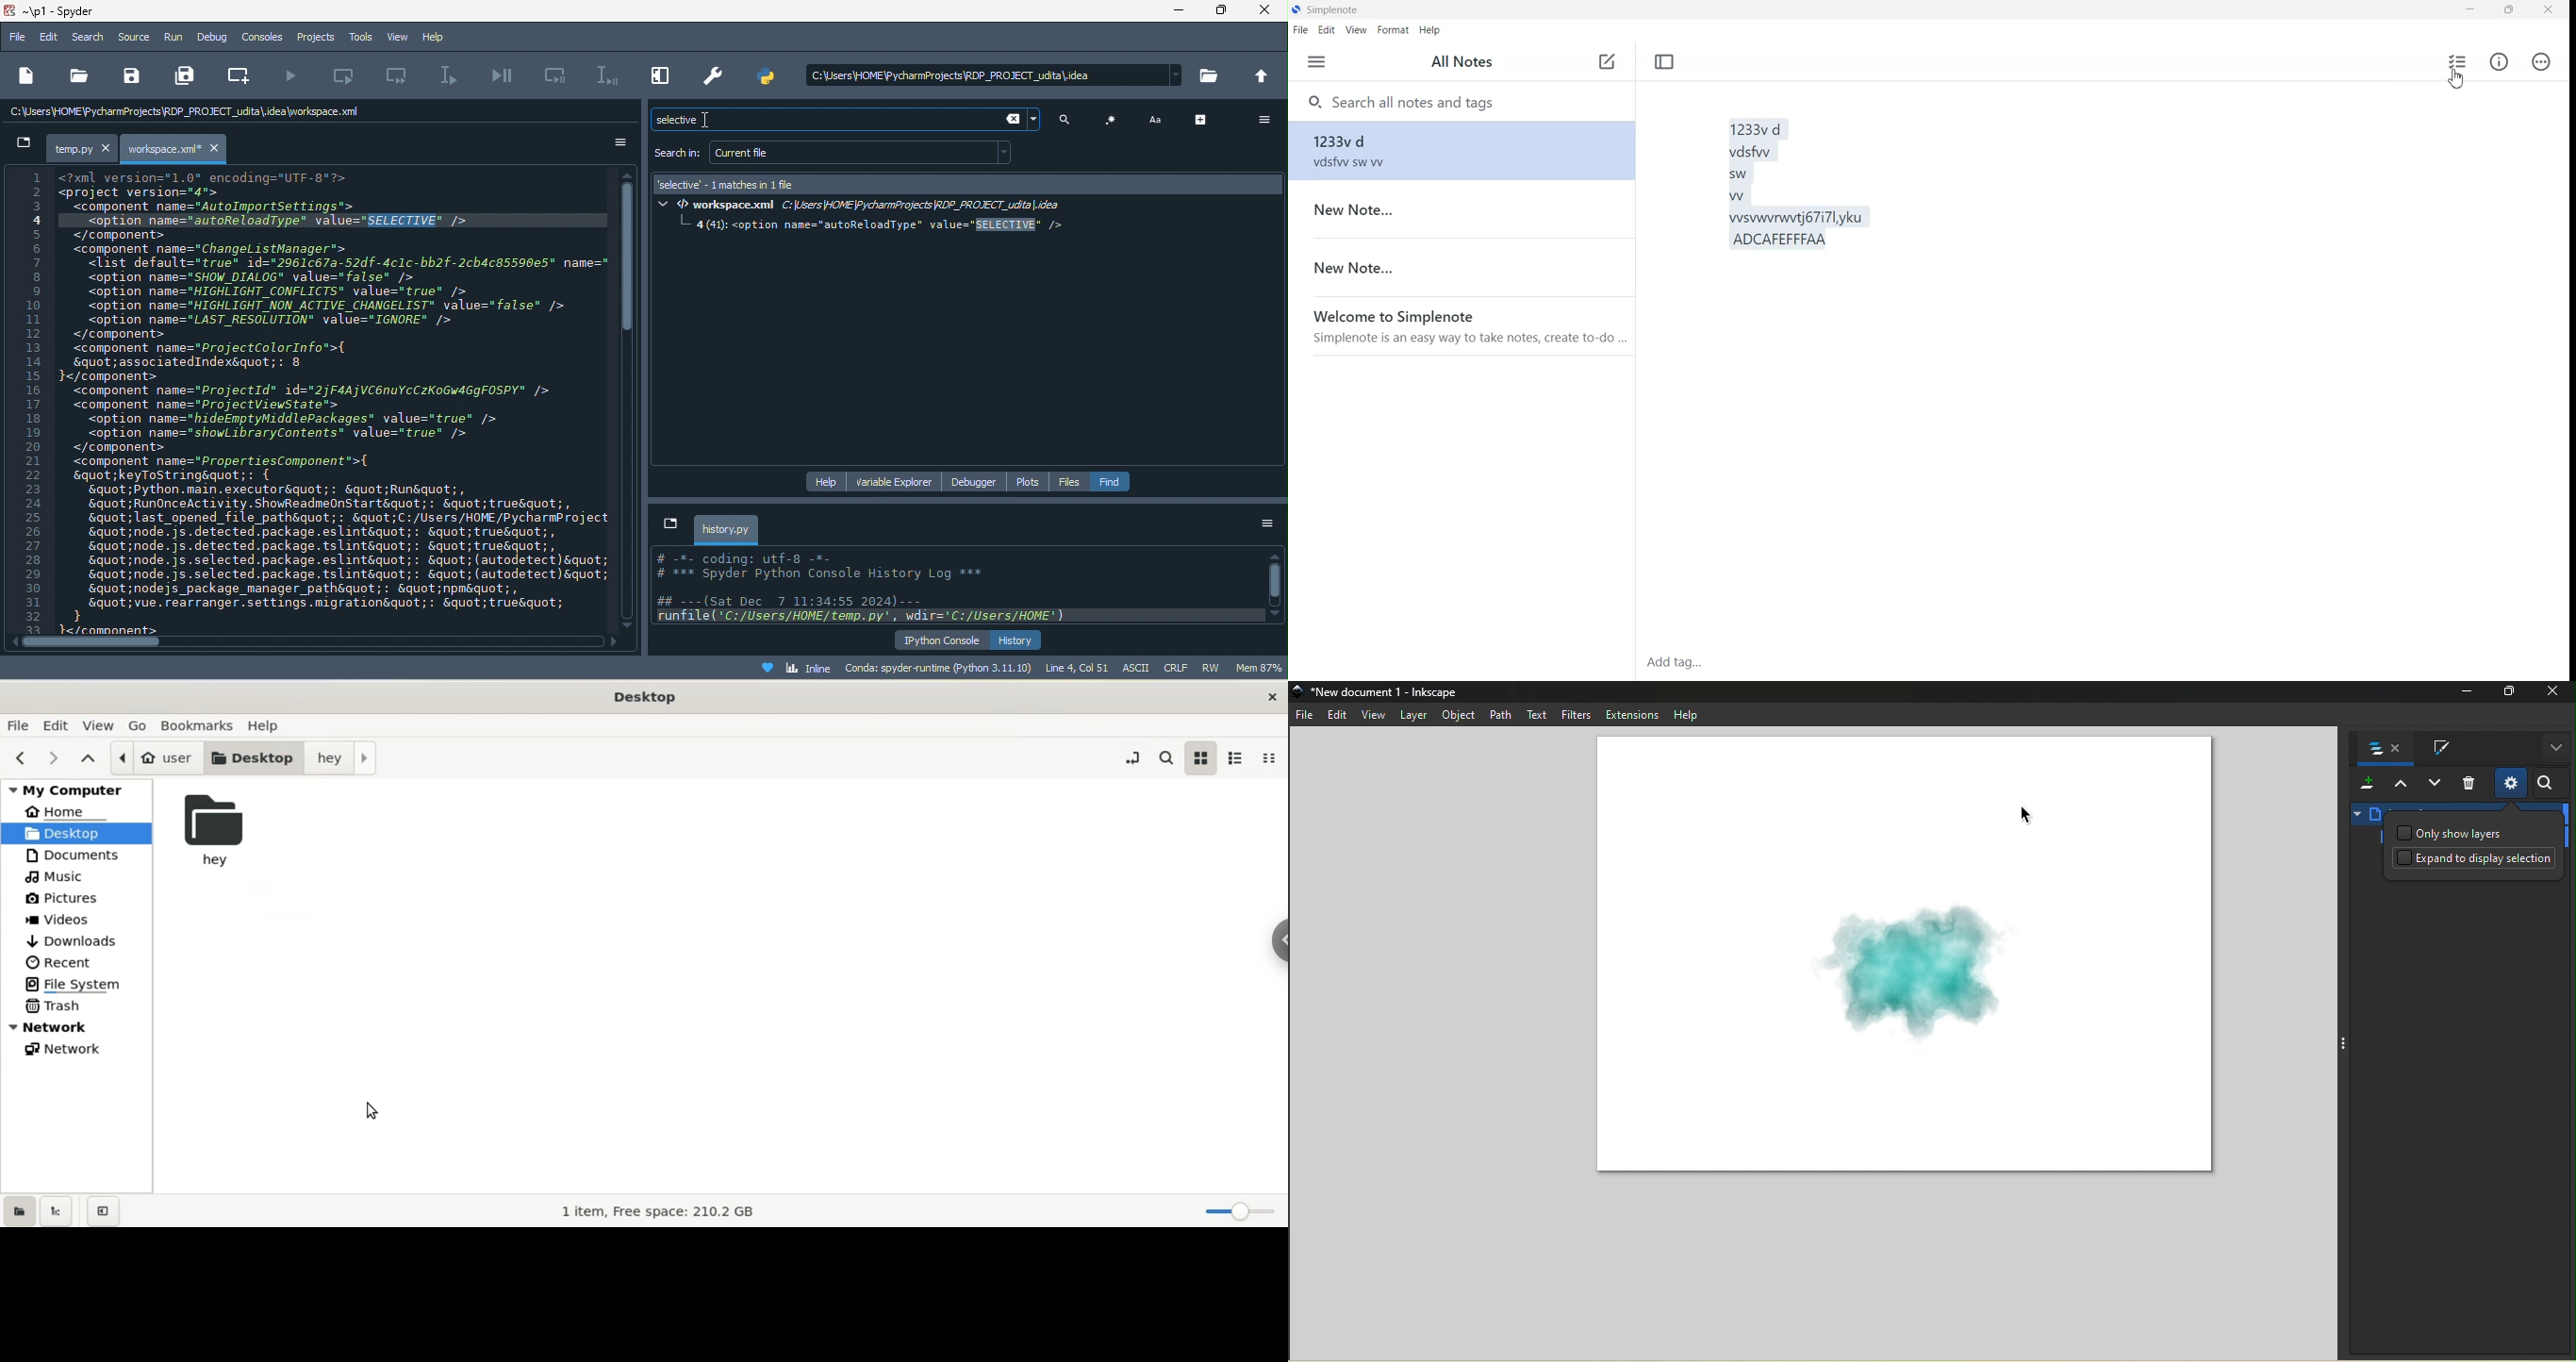  Describe the element at coordinates (1070, 482) in the screenshot. I see `files` at that location.